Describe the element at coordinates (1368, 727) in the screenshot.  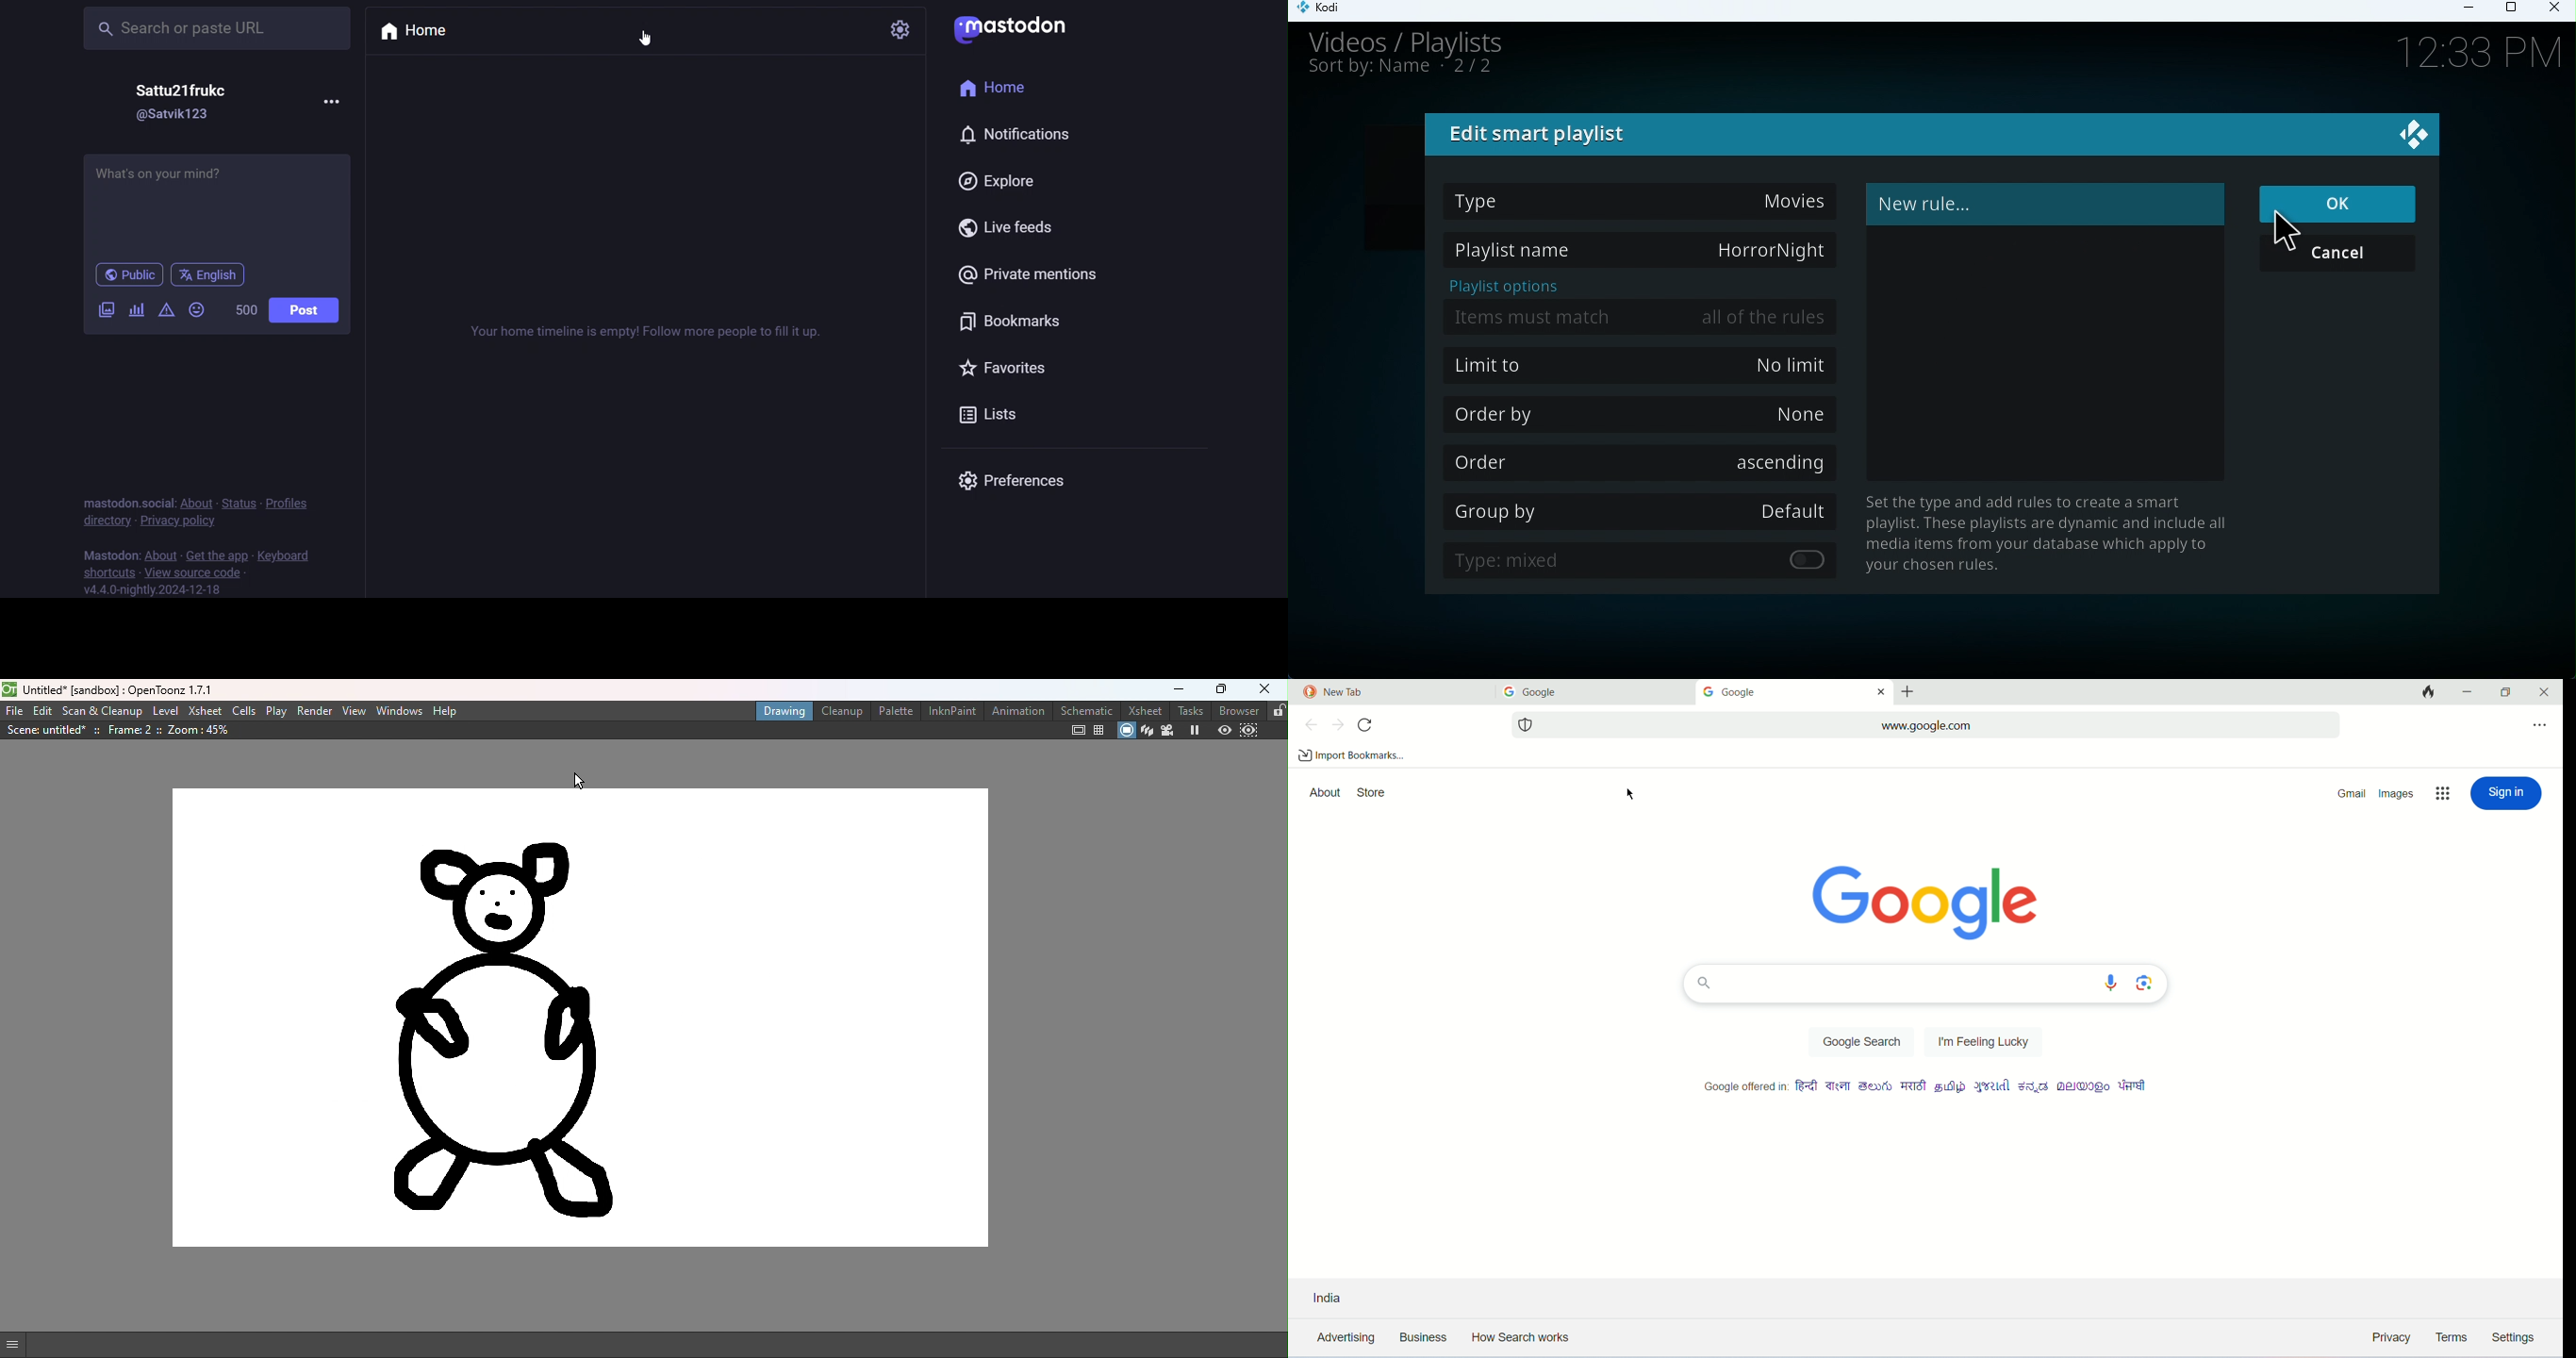
I see `refresh` at that location.